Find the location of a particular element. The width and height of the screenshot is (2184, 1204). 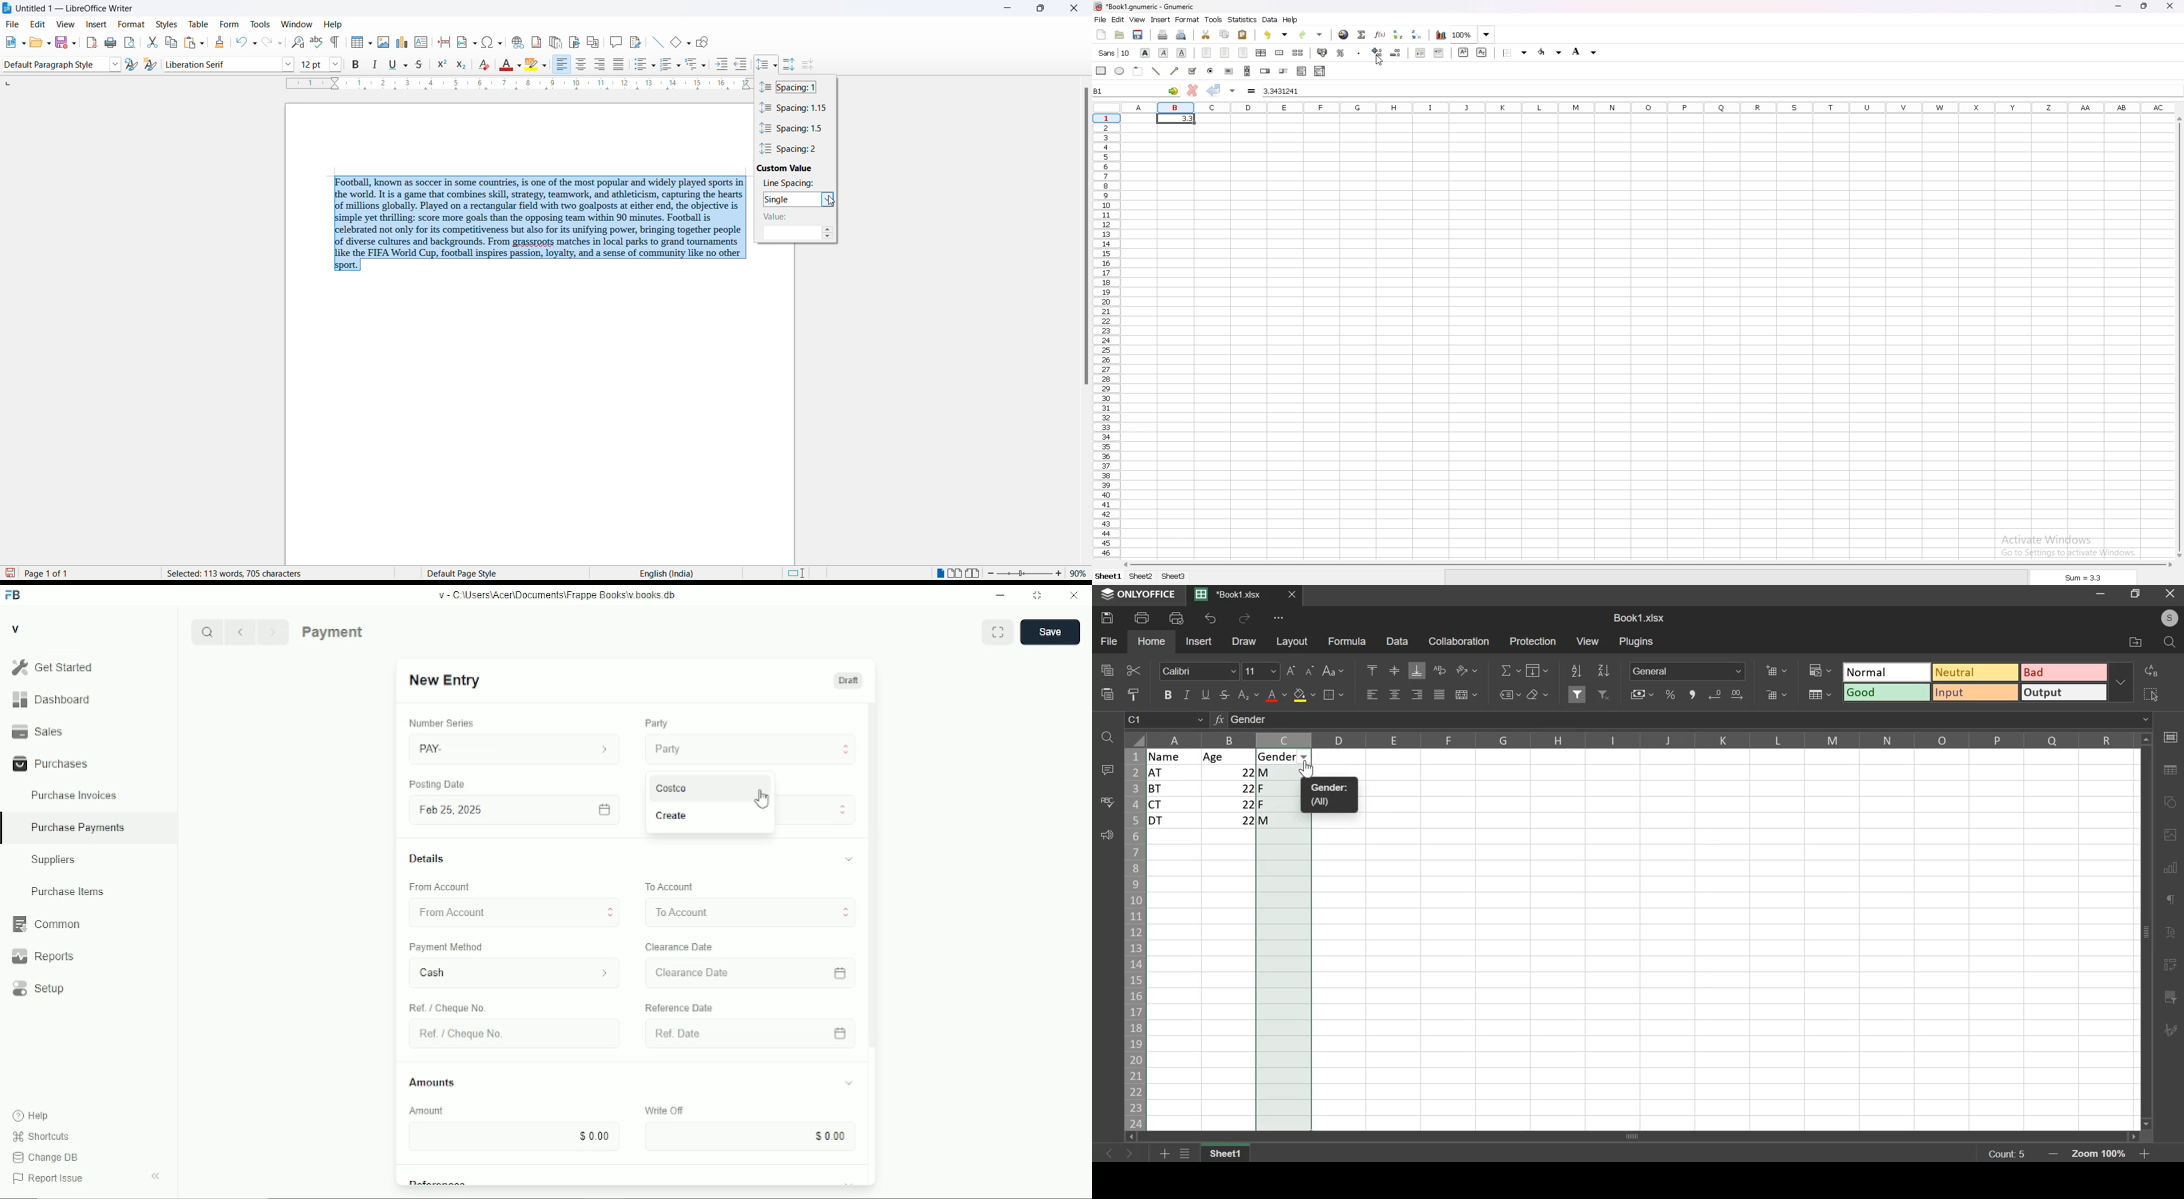

Party is located at coordinates (751, 747).